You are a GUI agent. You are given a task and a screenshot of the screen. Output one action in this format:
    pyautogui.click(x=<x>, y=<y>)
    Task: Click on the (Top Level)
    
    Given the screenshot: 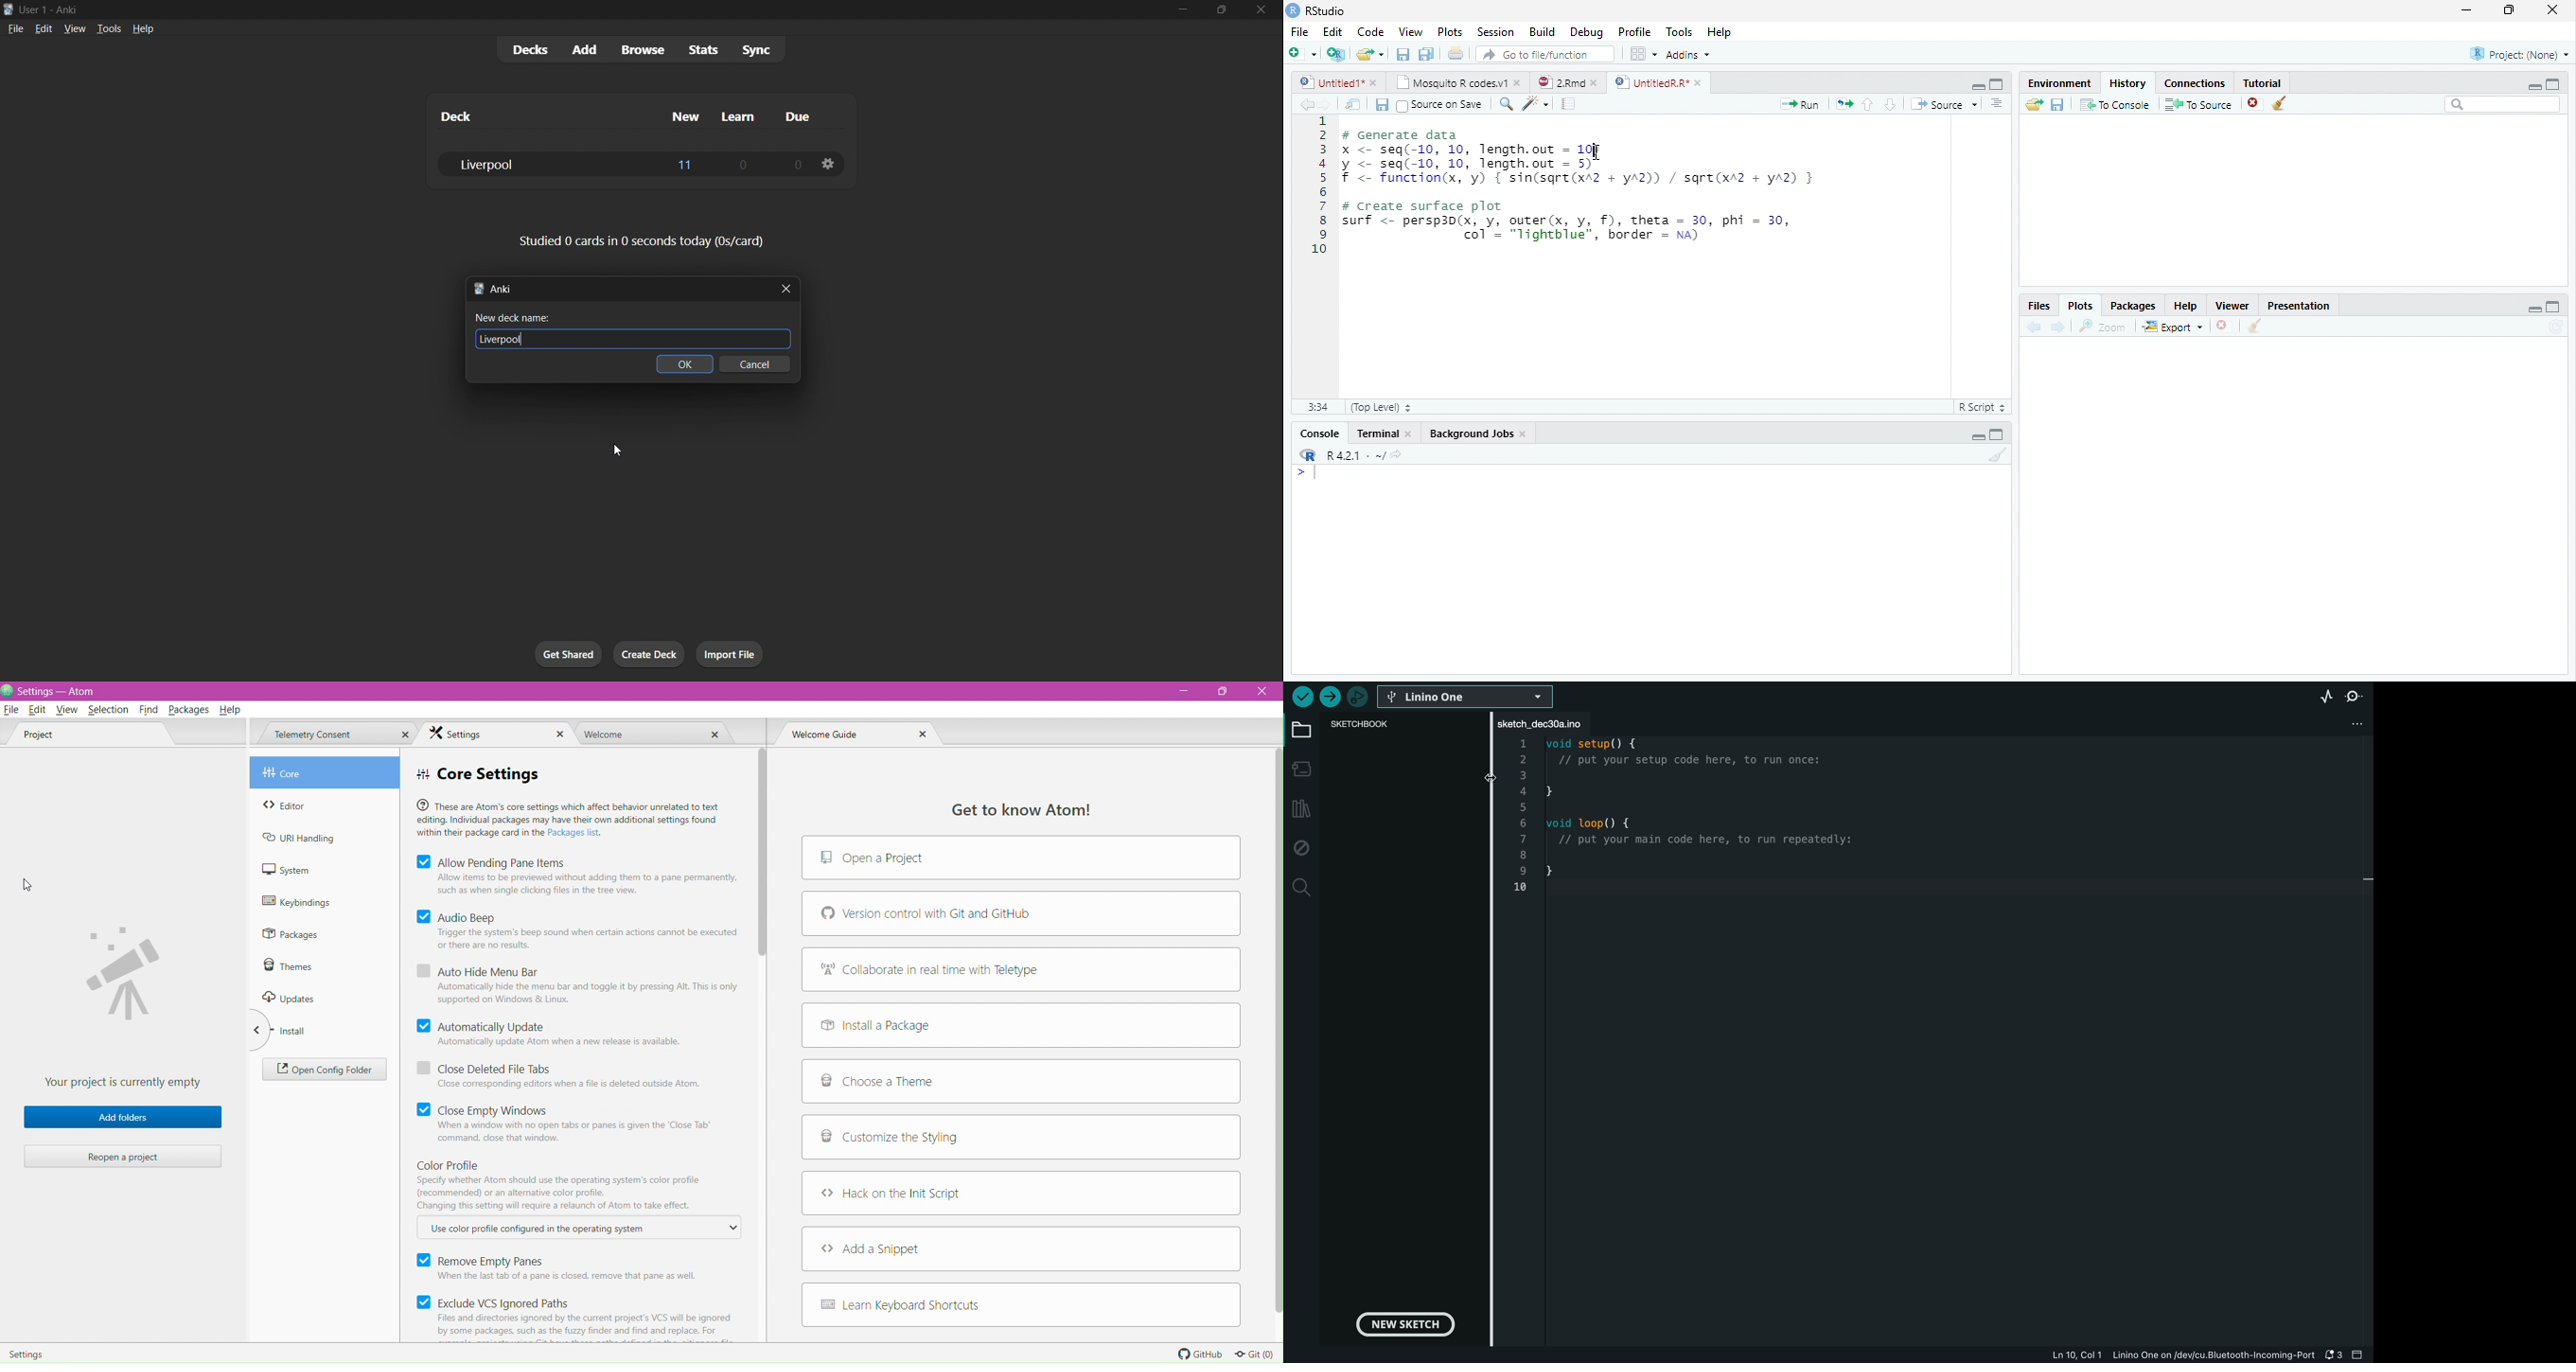 What is the action you would take?
    pyautogui.click(x=1383, y=407)
    